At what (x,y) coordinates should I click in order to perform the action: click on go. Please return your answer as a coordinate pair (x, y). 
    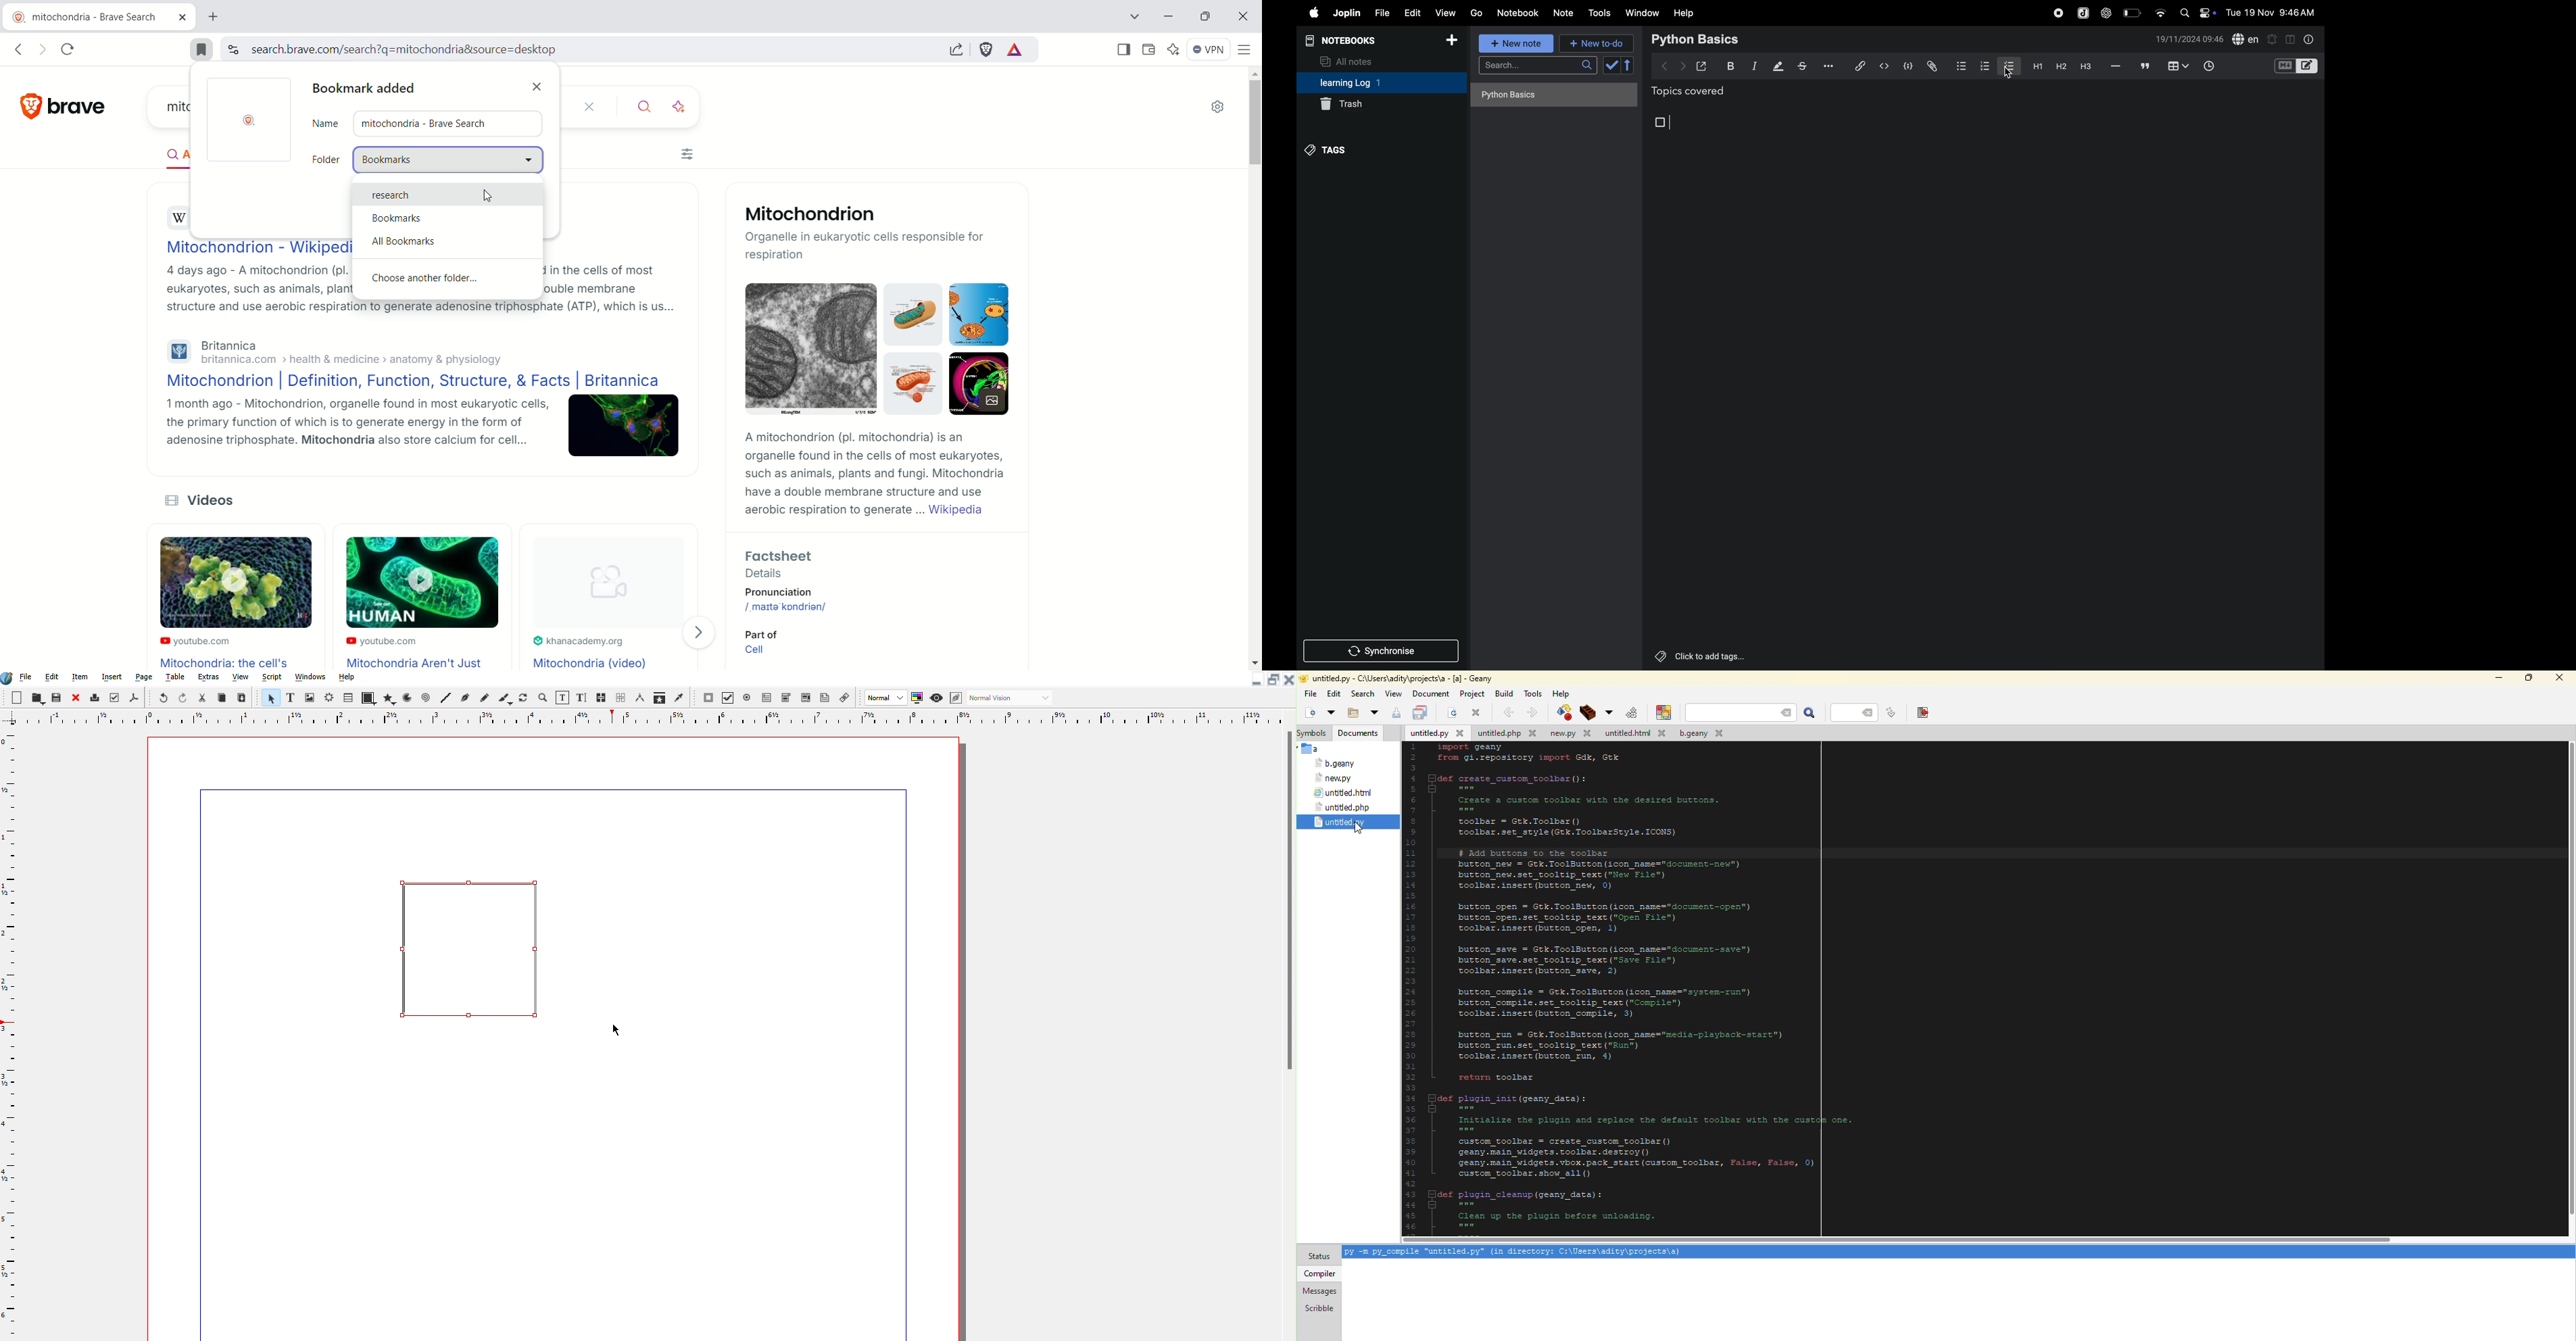
    Looking at the image, I should click on (1475, 13).